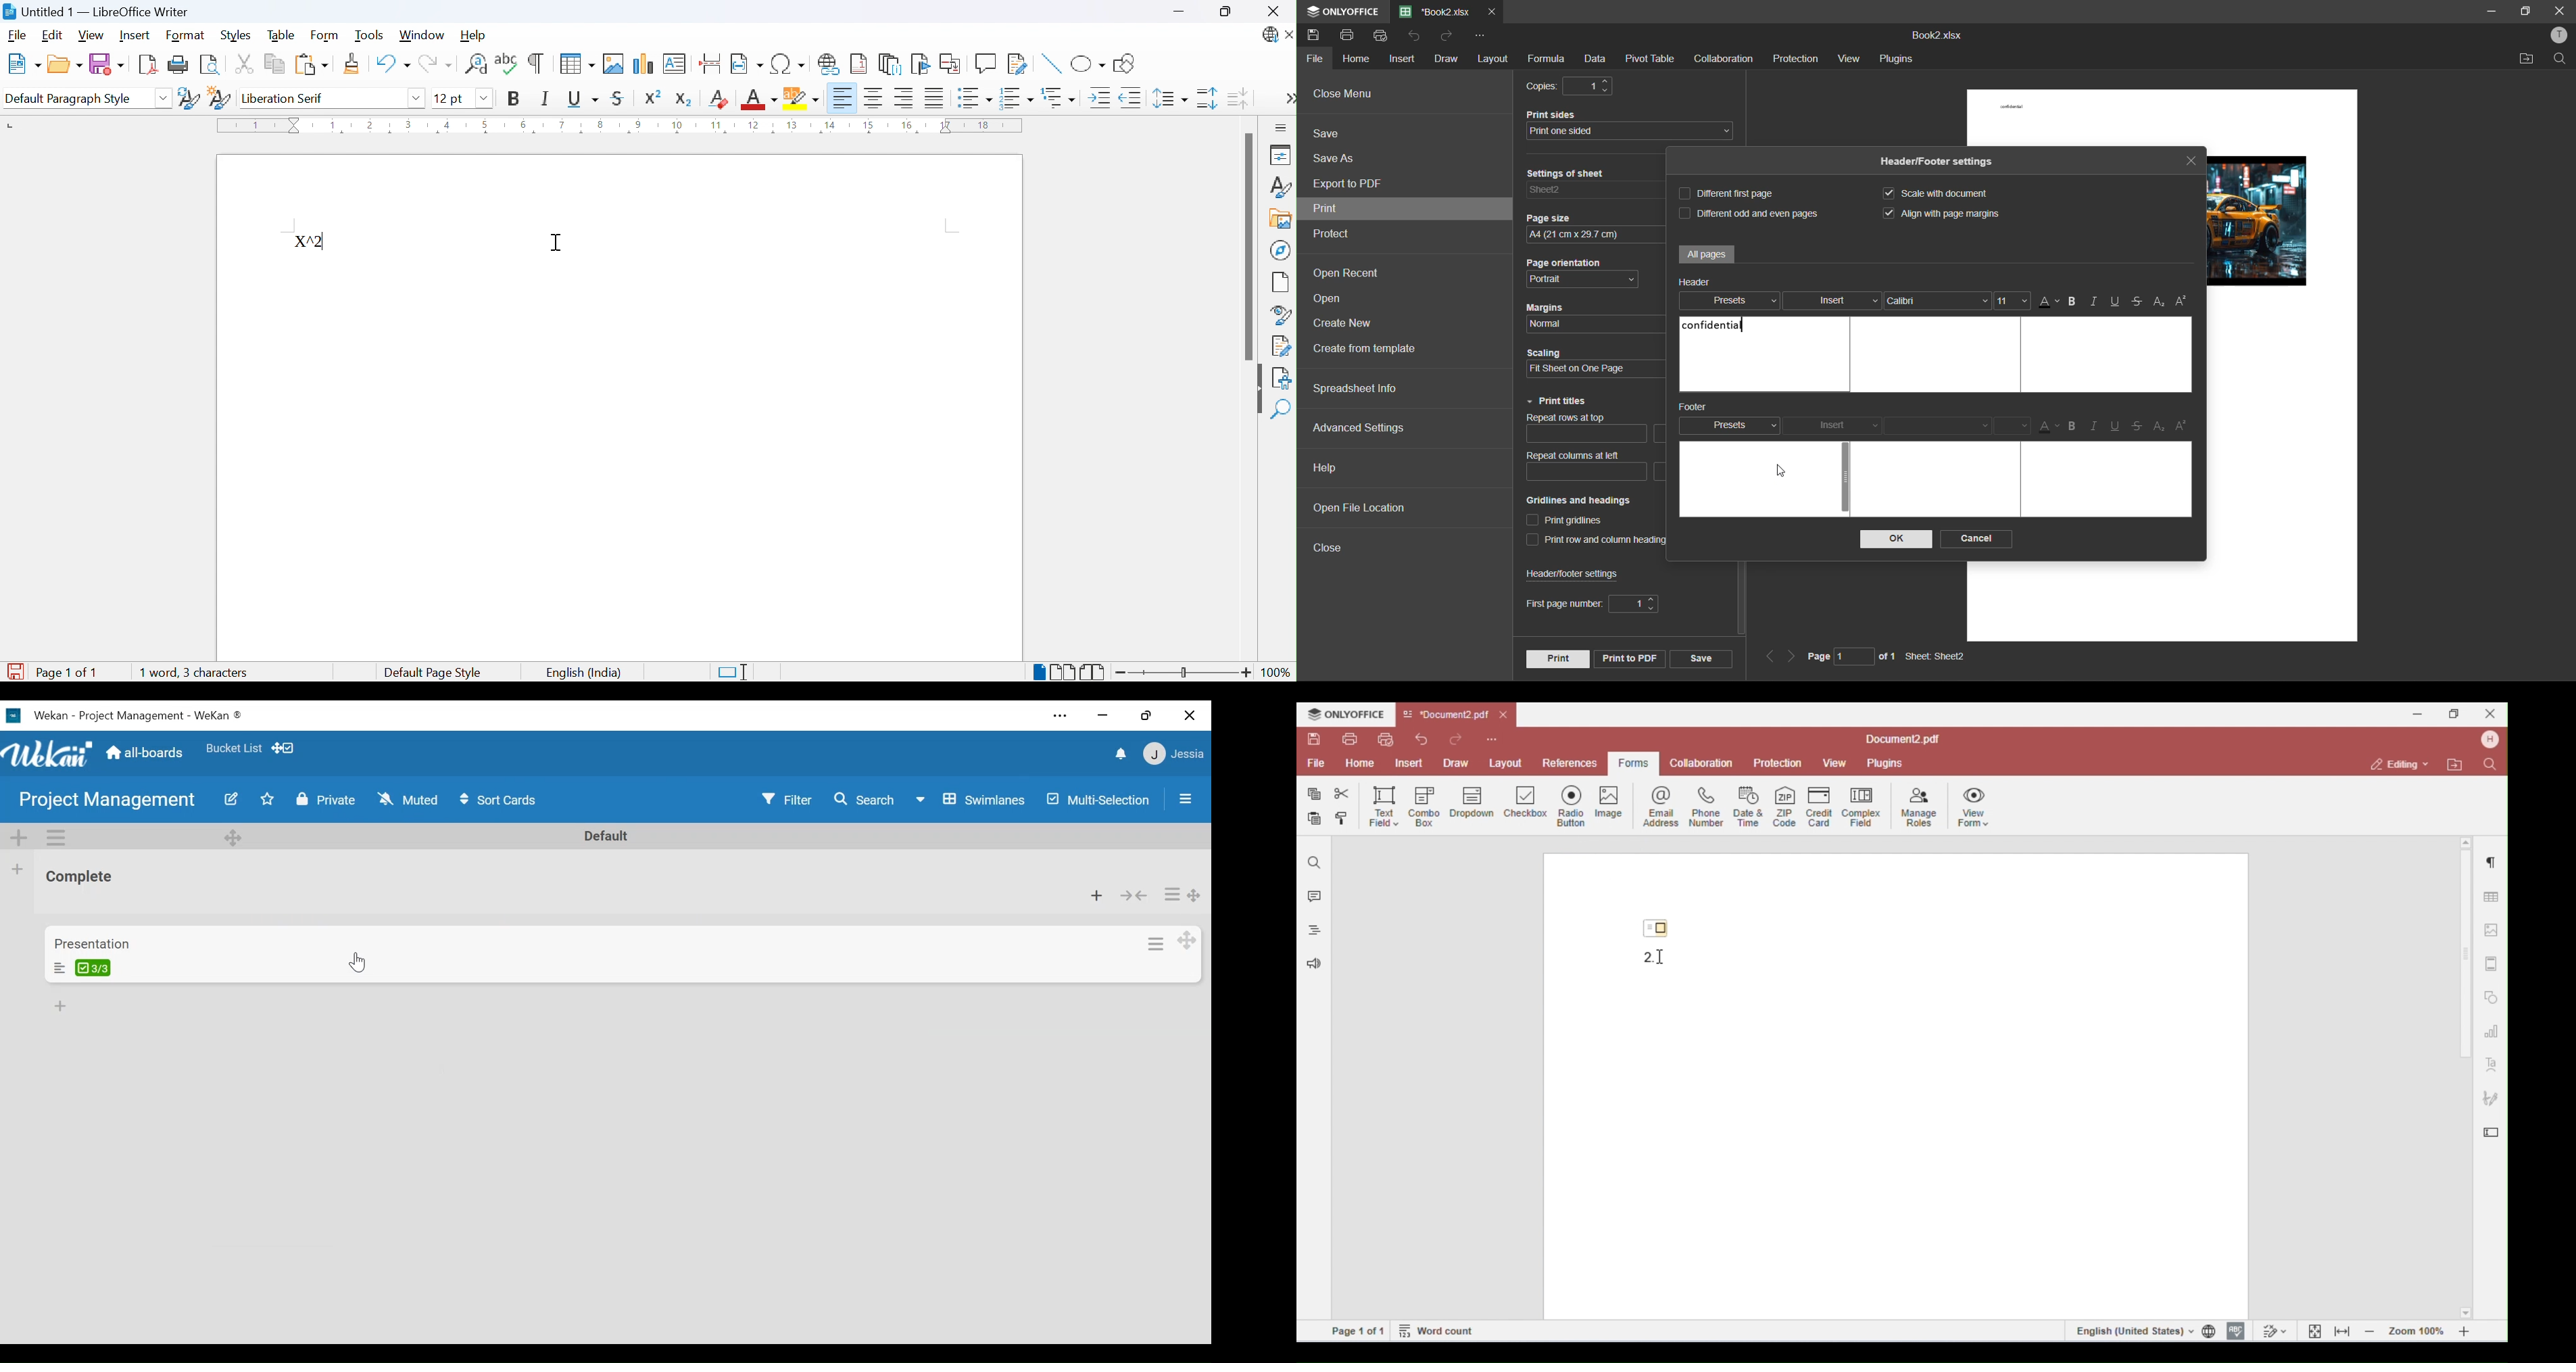 The height and width of the screenshot is (1372, 2576). What do you see at coordinates (547, 99) in the screenshot?
I see `Italic` at bounding box center [547, 99].